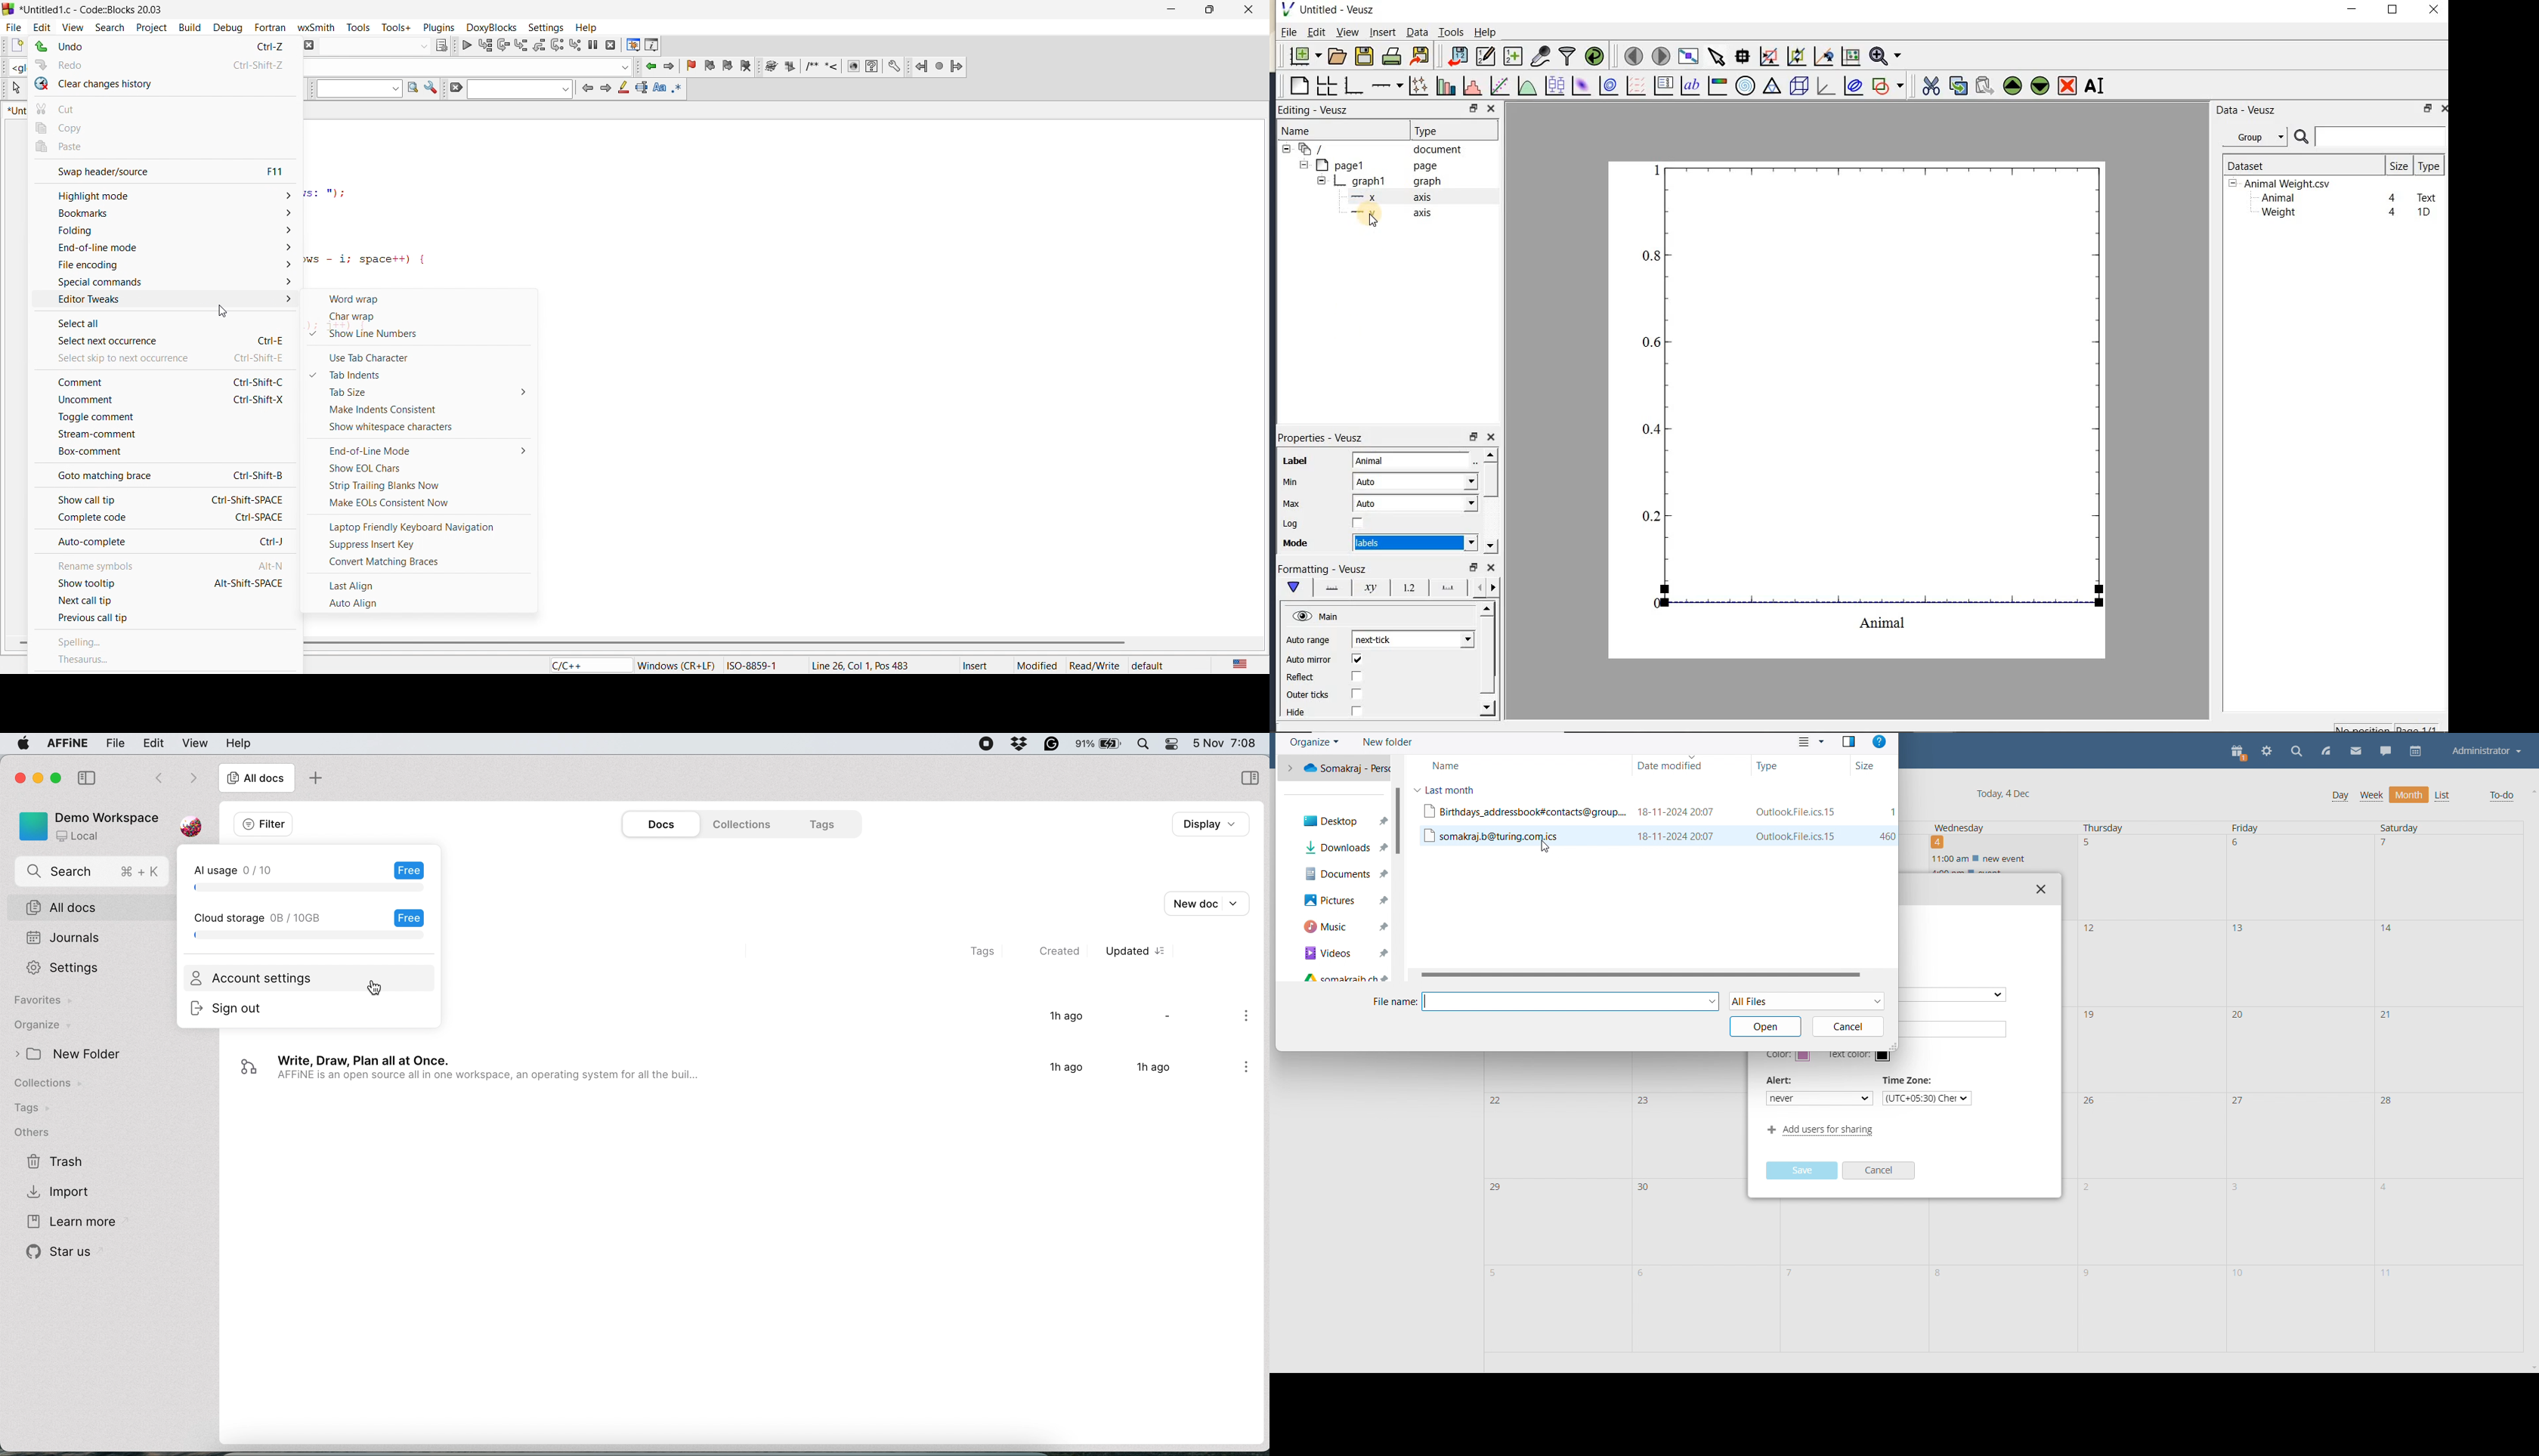 The image size is (2548, 1456). What do you see at coordinates (256, 779) in the screenshot?
I see `all docs` at bounding box center [256, 779].